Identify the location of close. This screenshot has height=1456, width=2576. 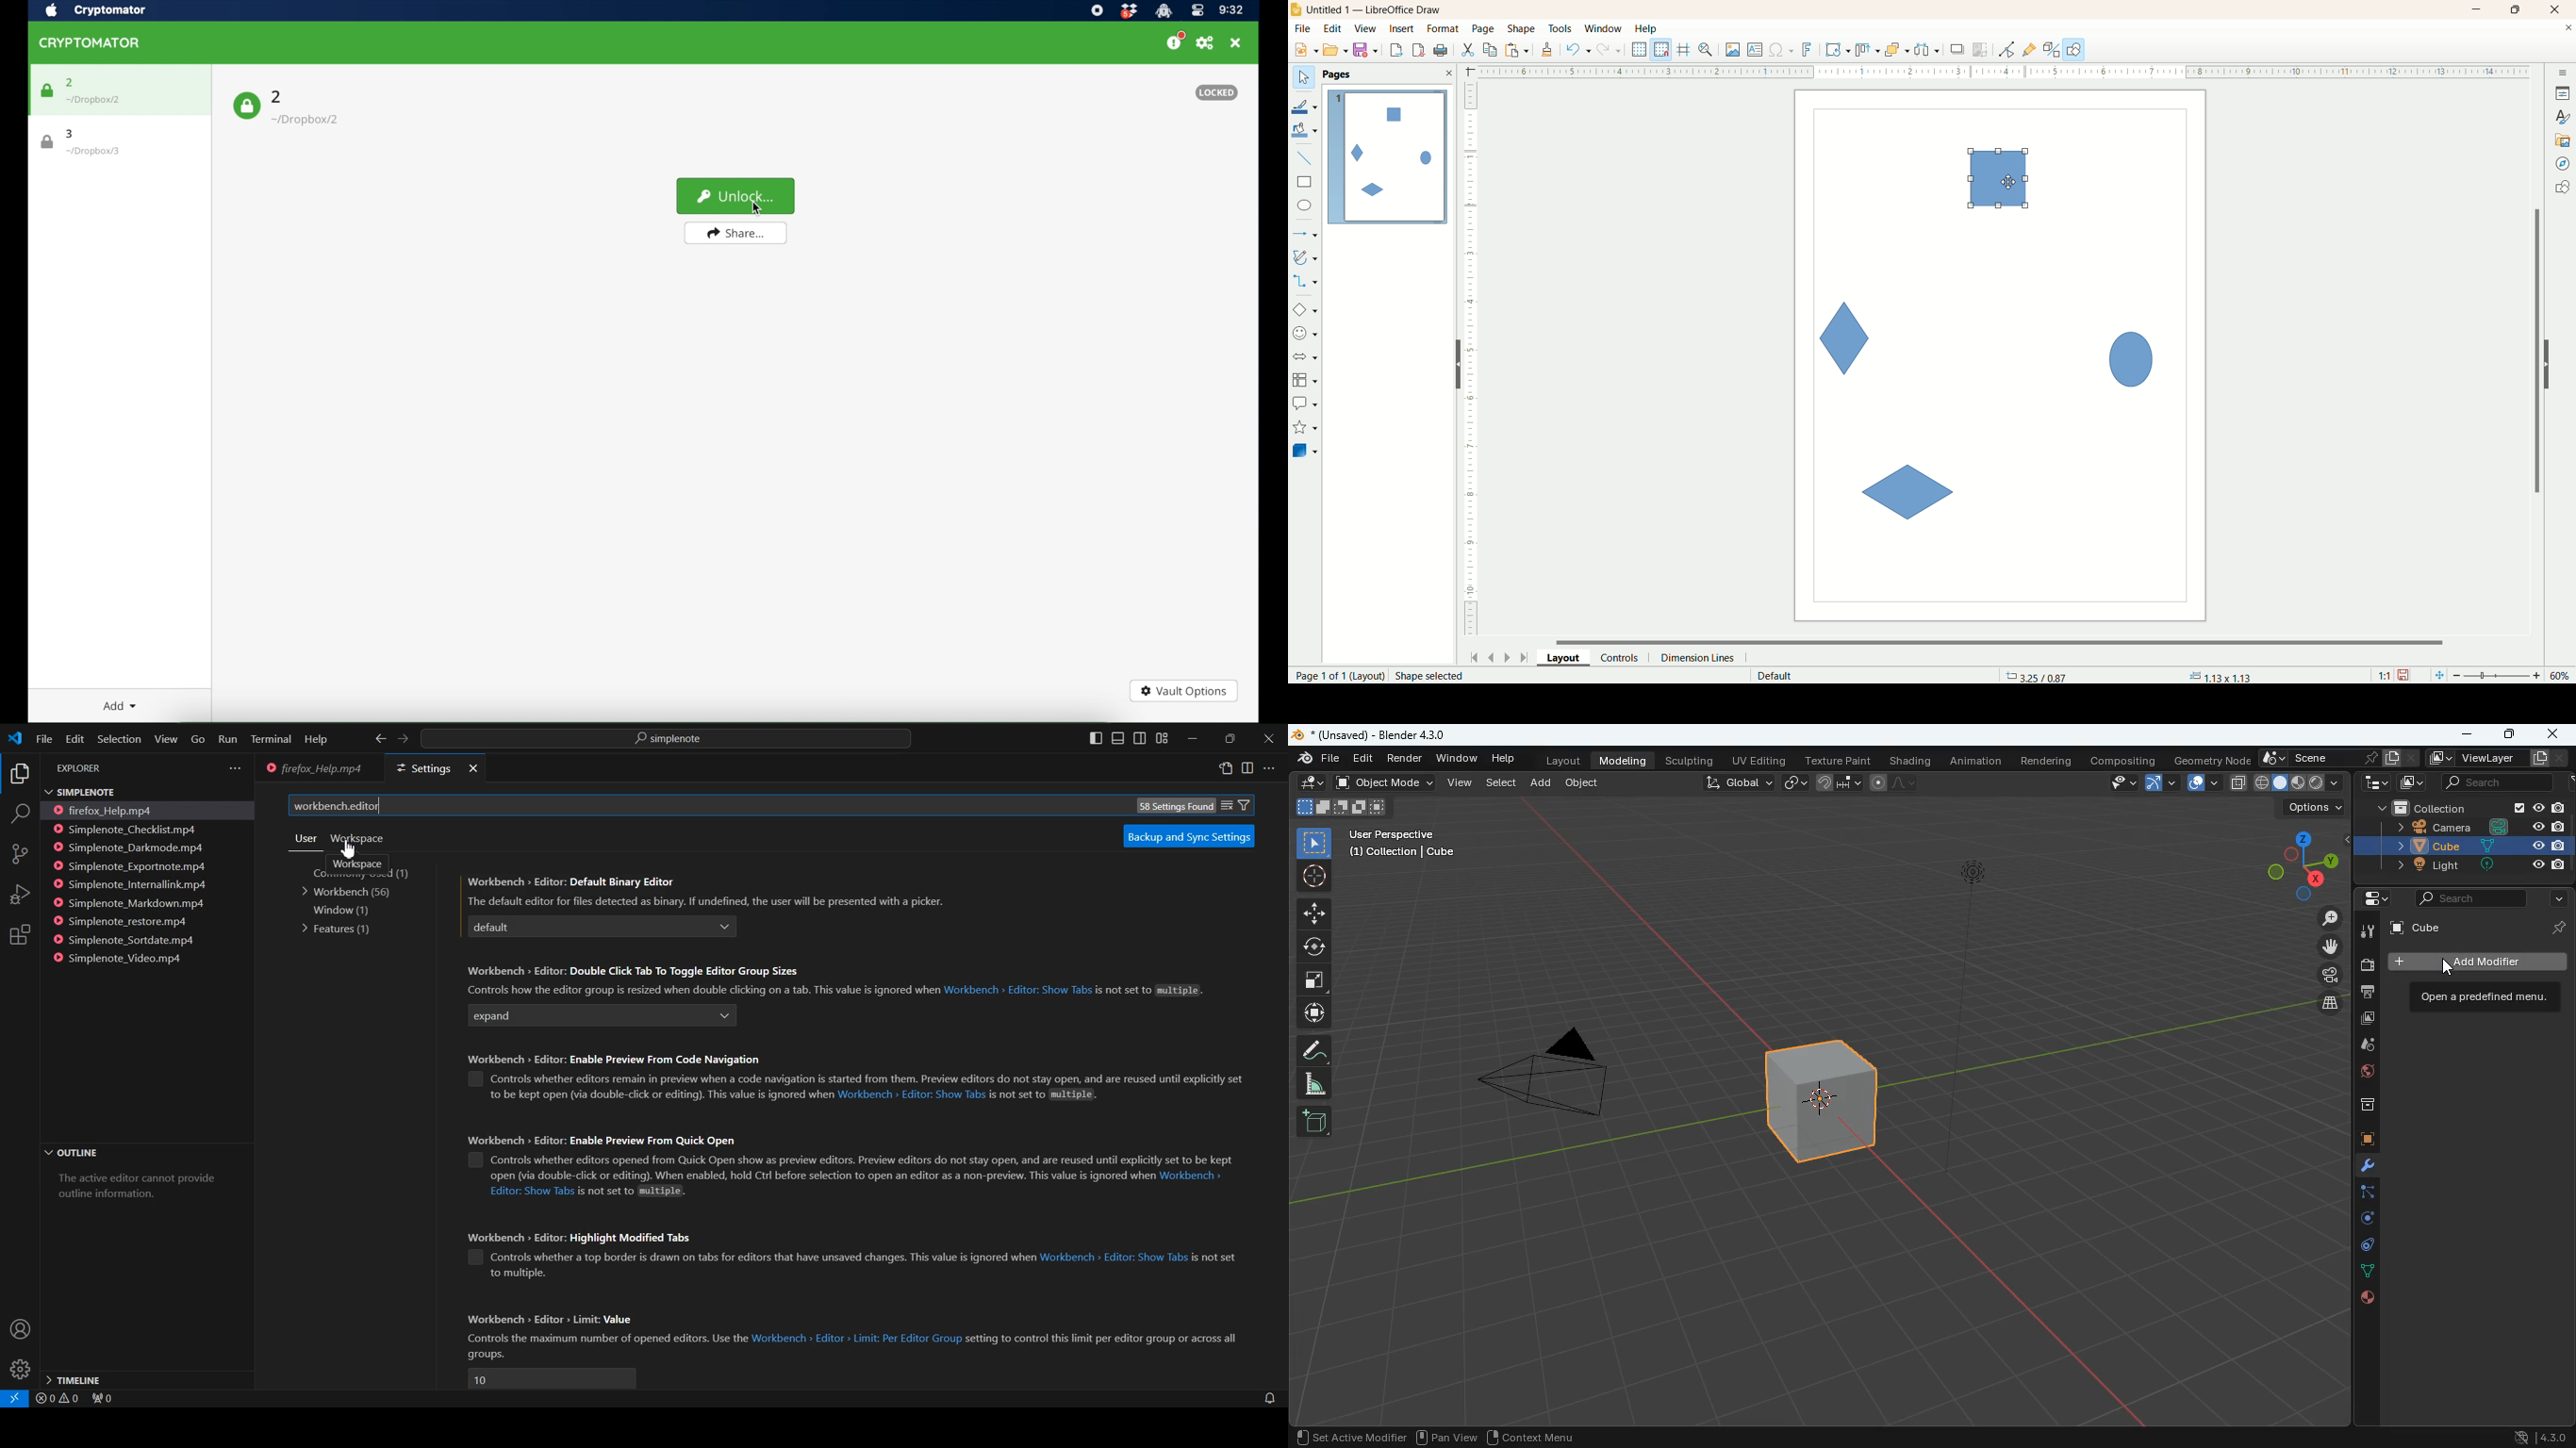
(2558, 10).